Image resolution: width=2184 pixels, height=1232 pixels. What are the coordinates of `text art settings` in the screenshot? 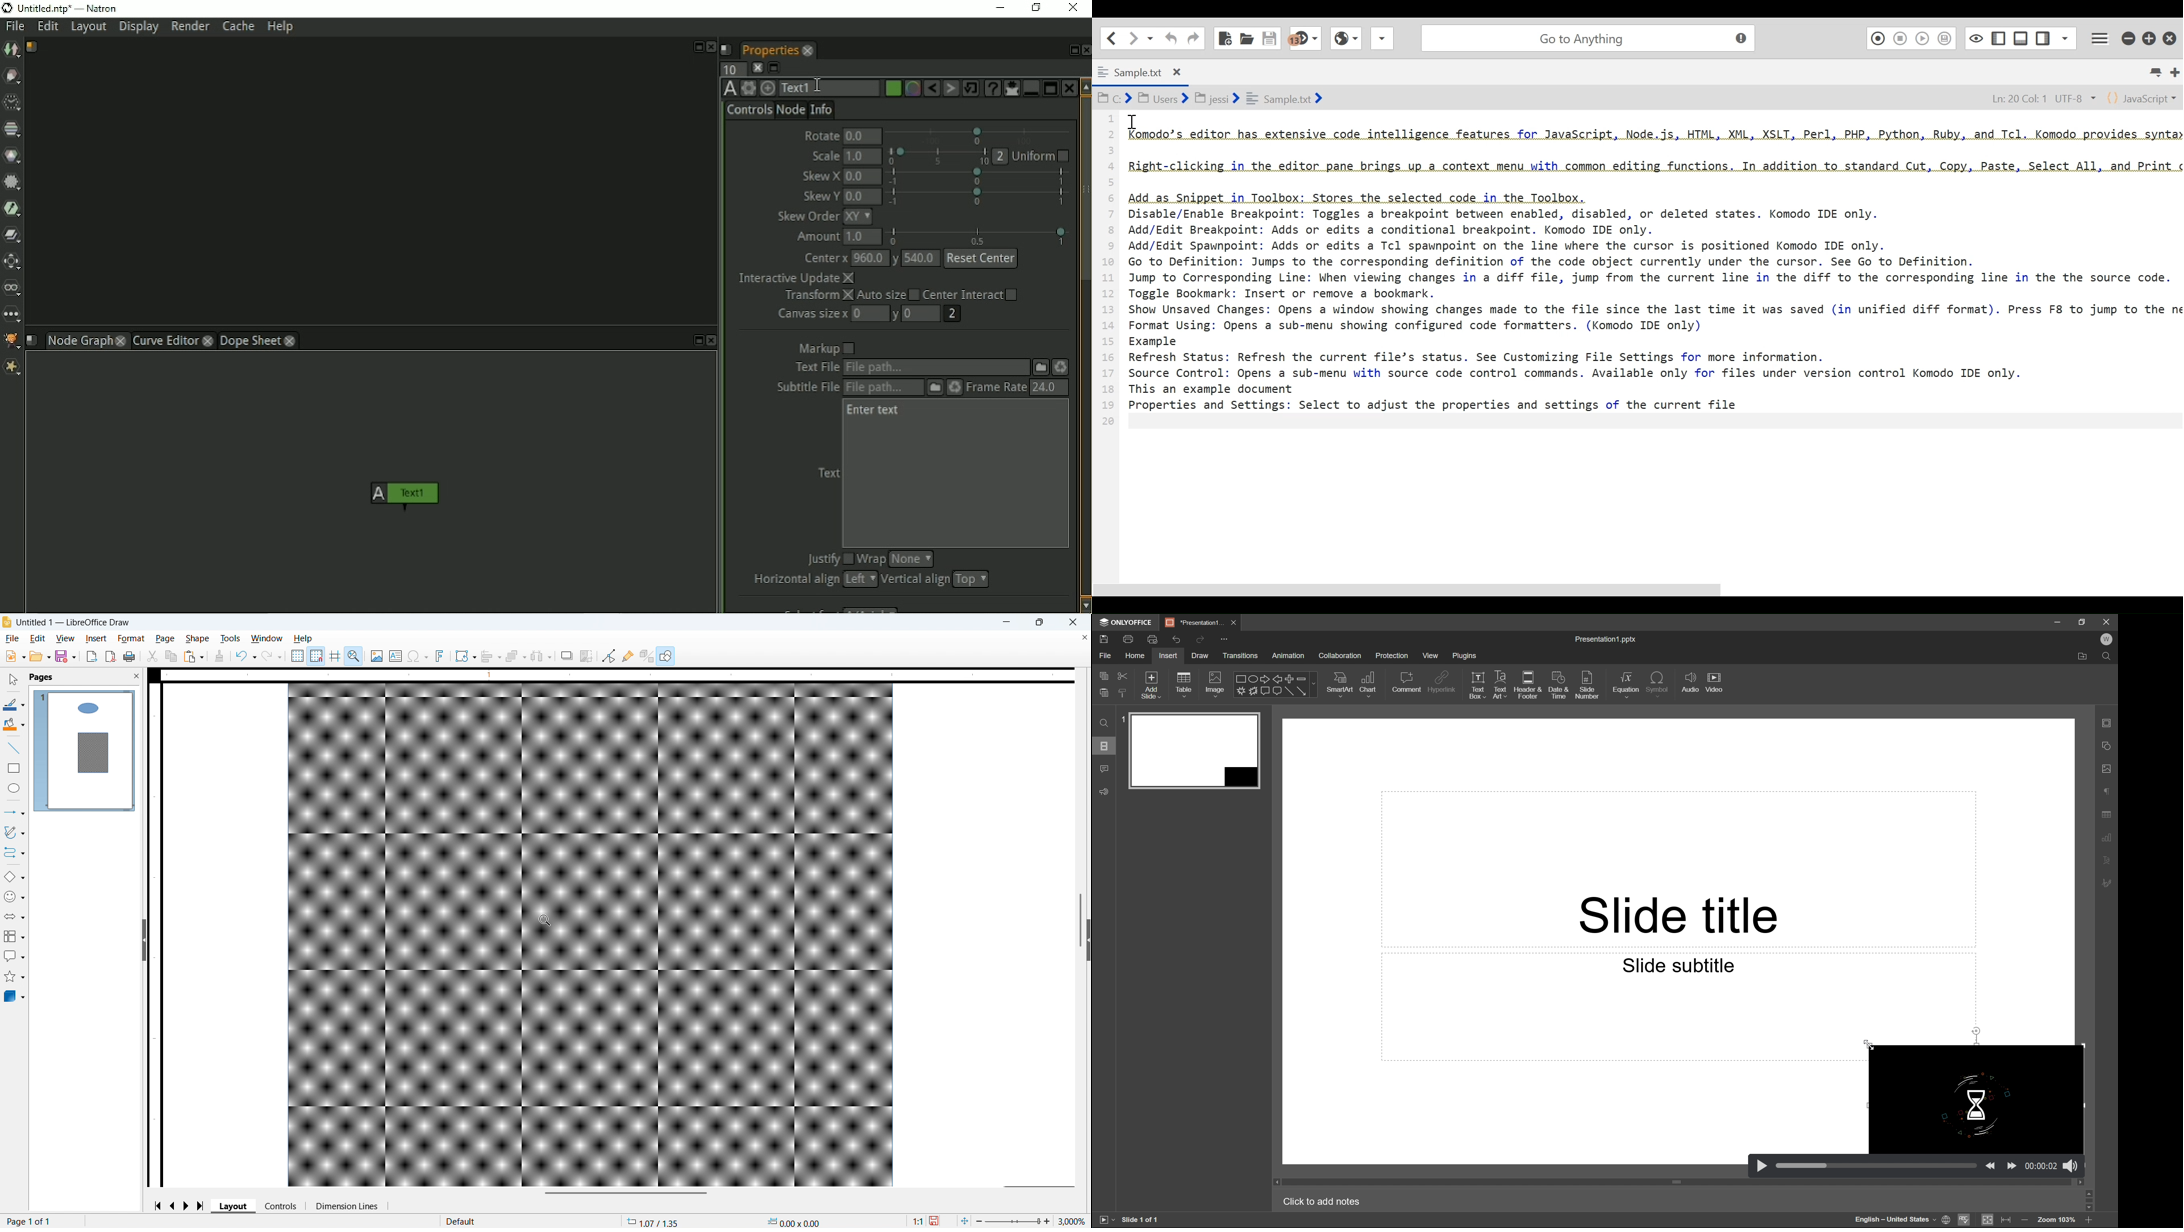 It's located at (2109, 860).